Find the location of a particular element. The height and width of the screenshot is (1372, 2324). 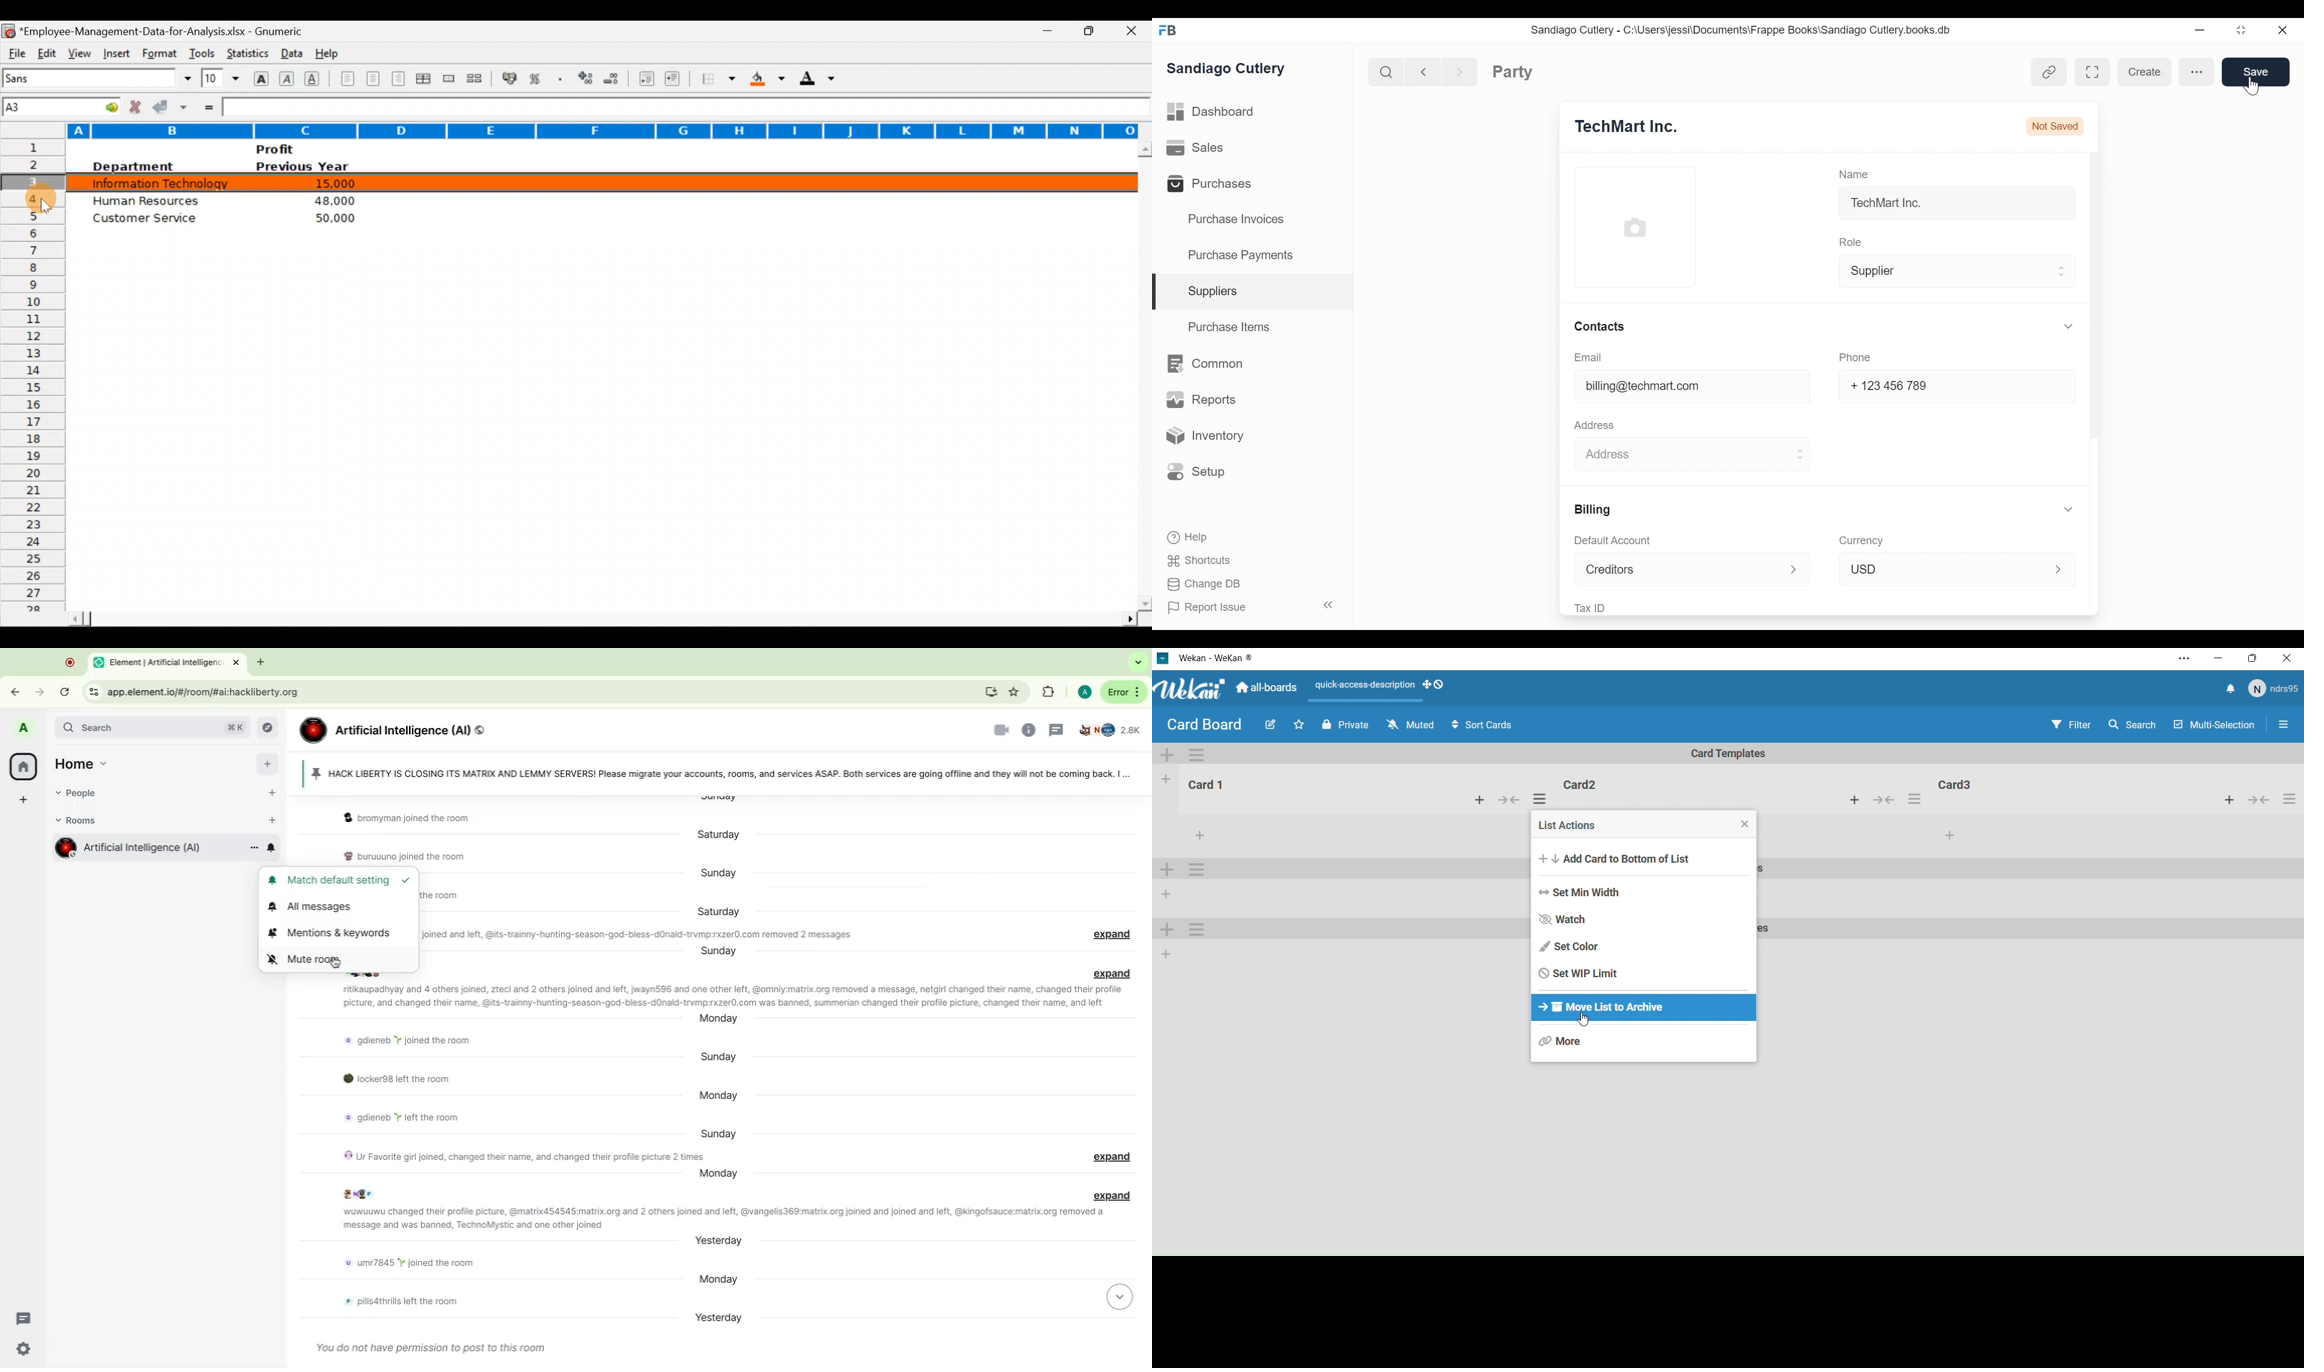

expand is located at coordinates (2060, 507).